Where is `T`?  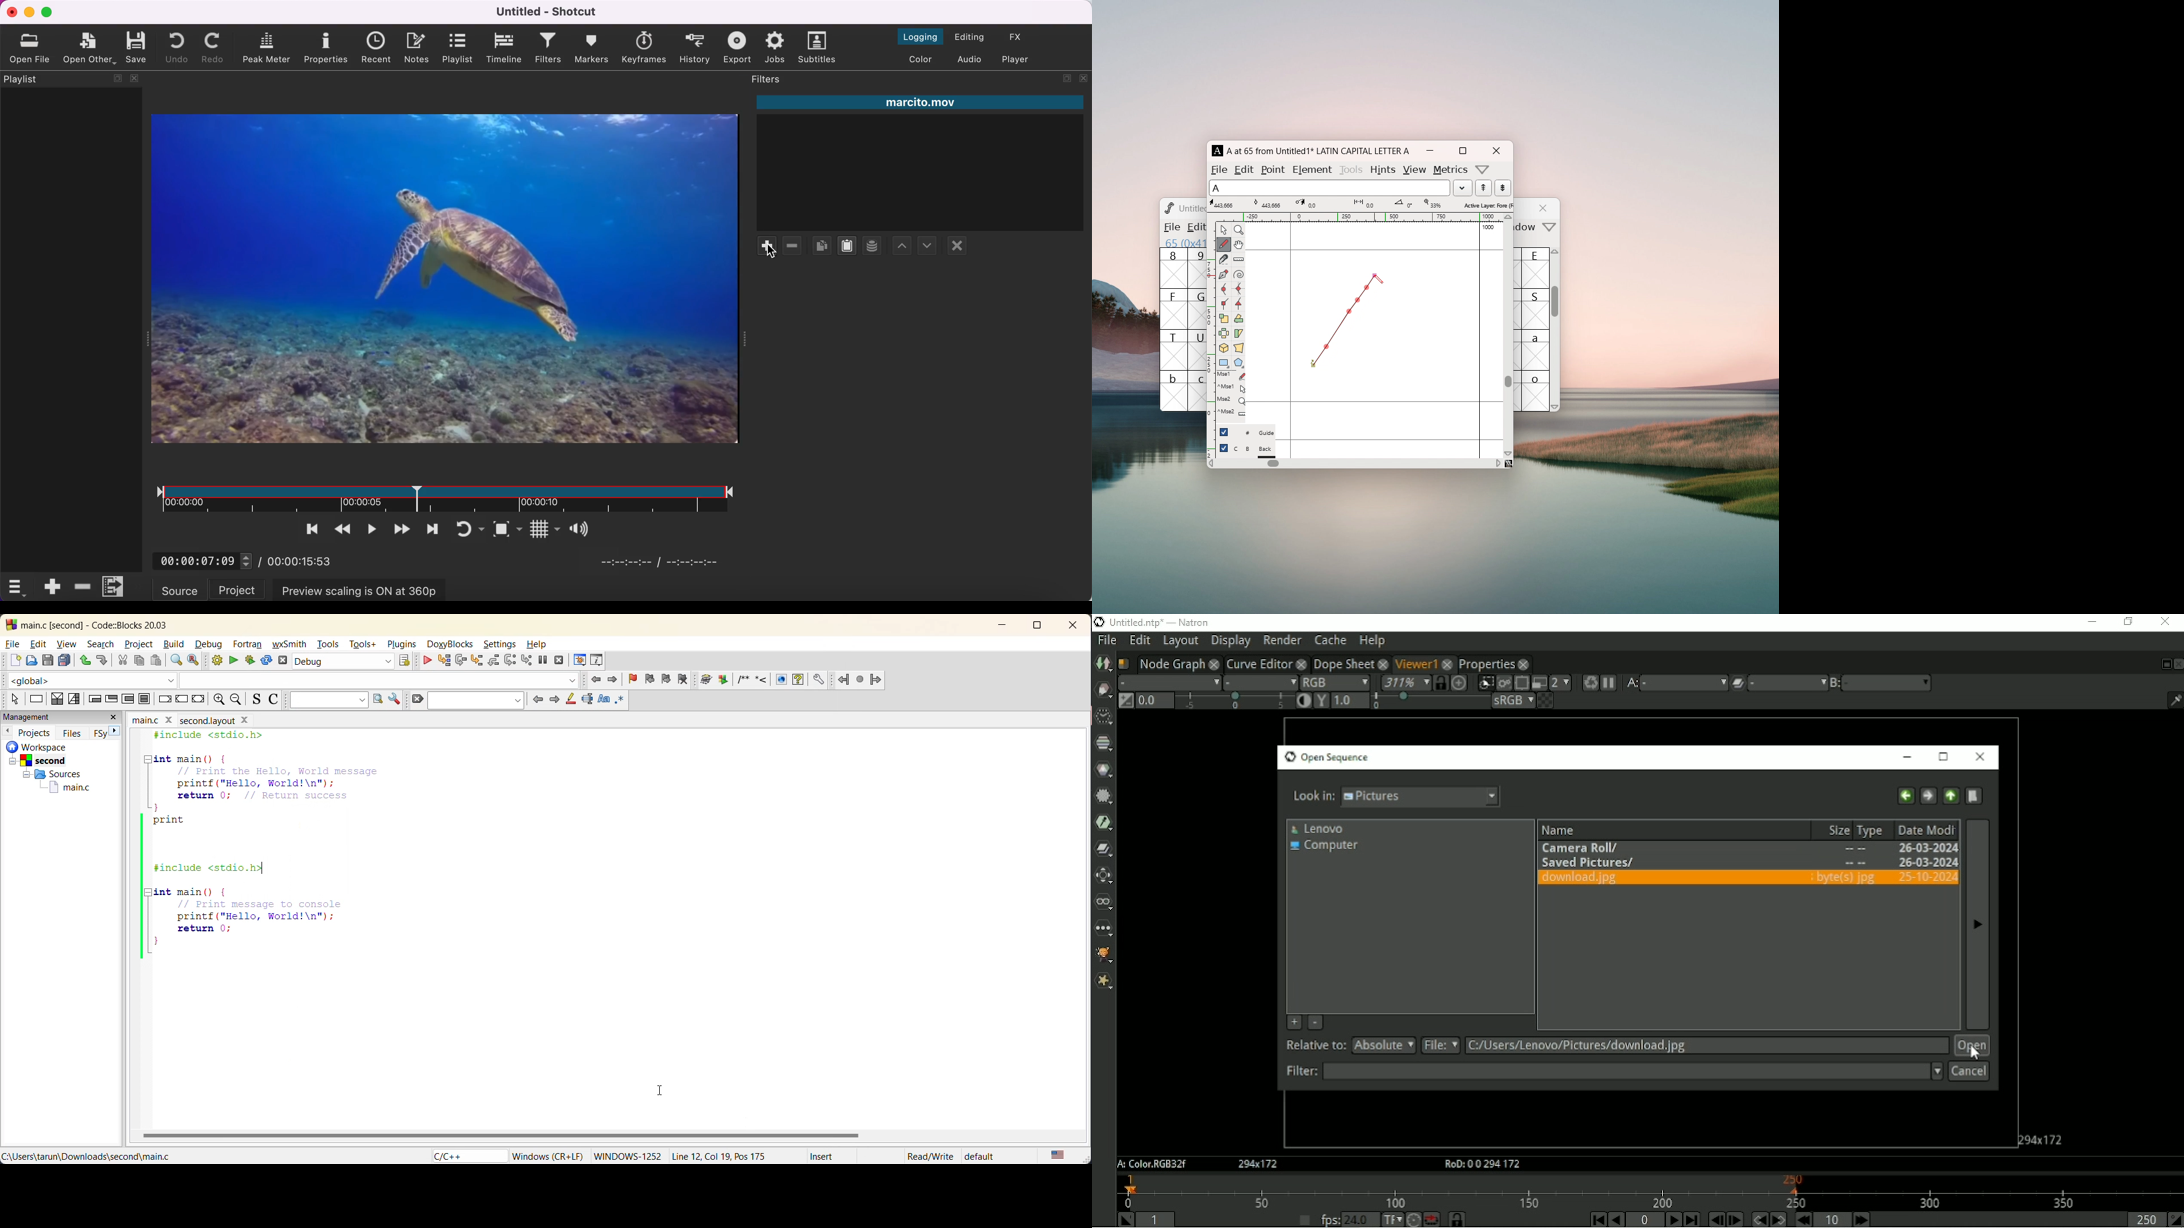
T is located at coordinates (1174, 350).